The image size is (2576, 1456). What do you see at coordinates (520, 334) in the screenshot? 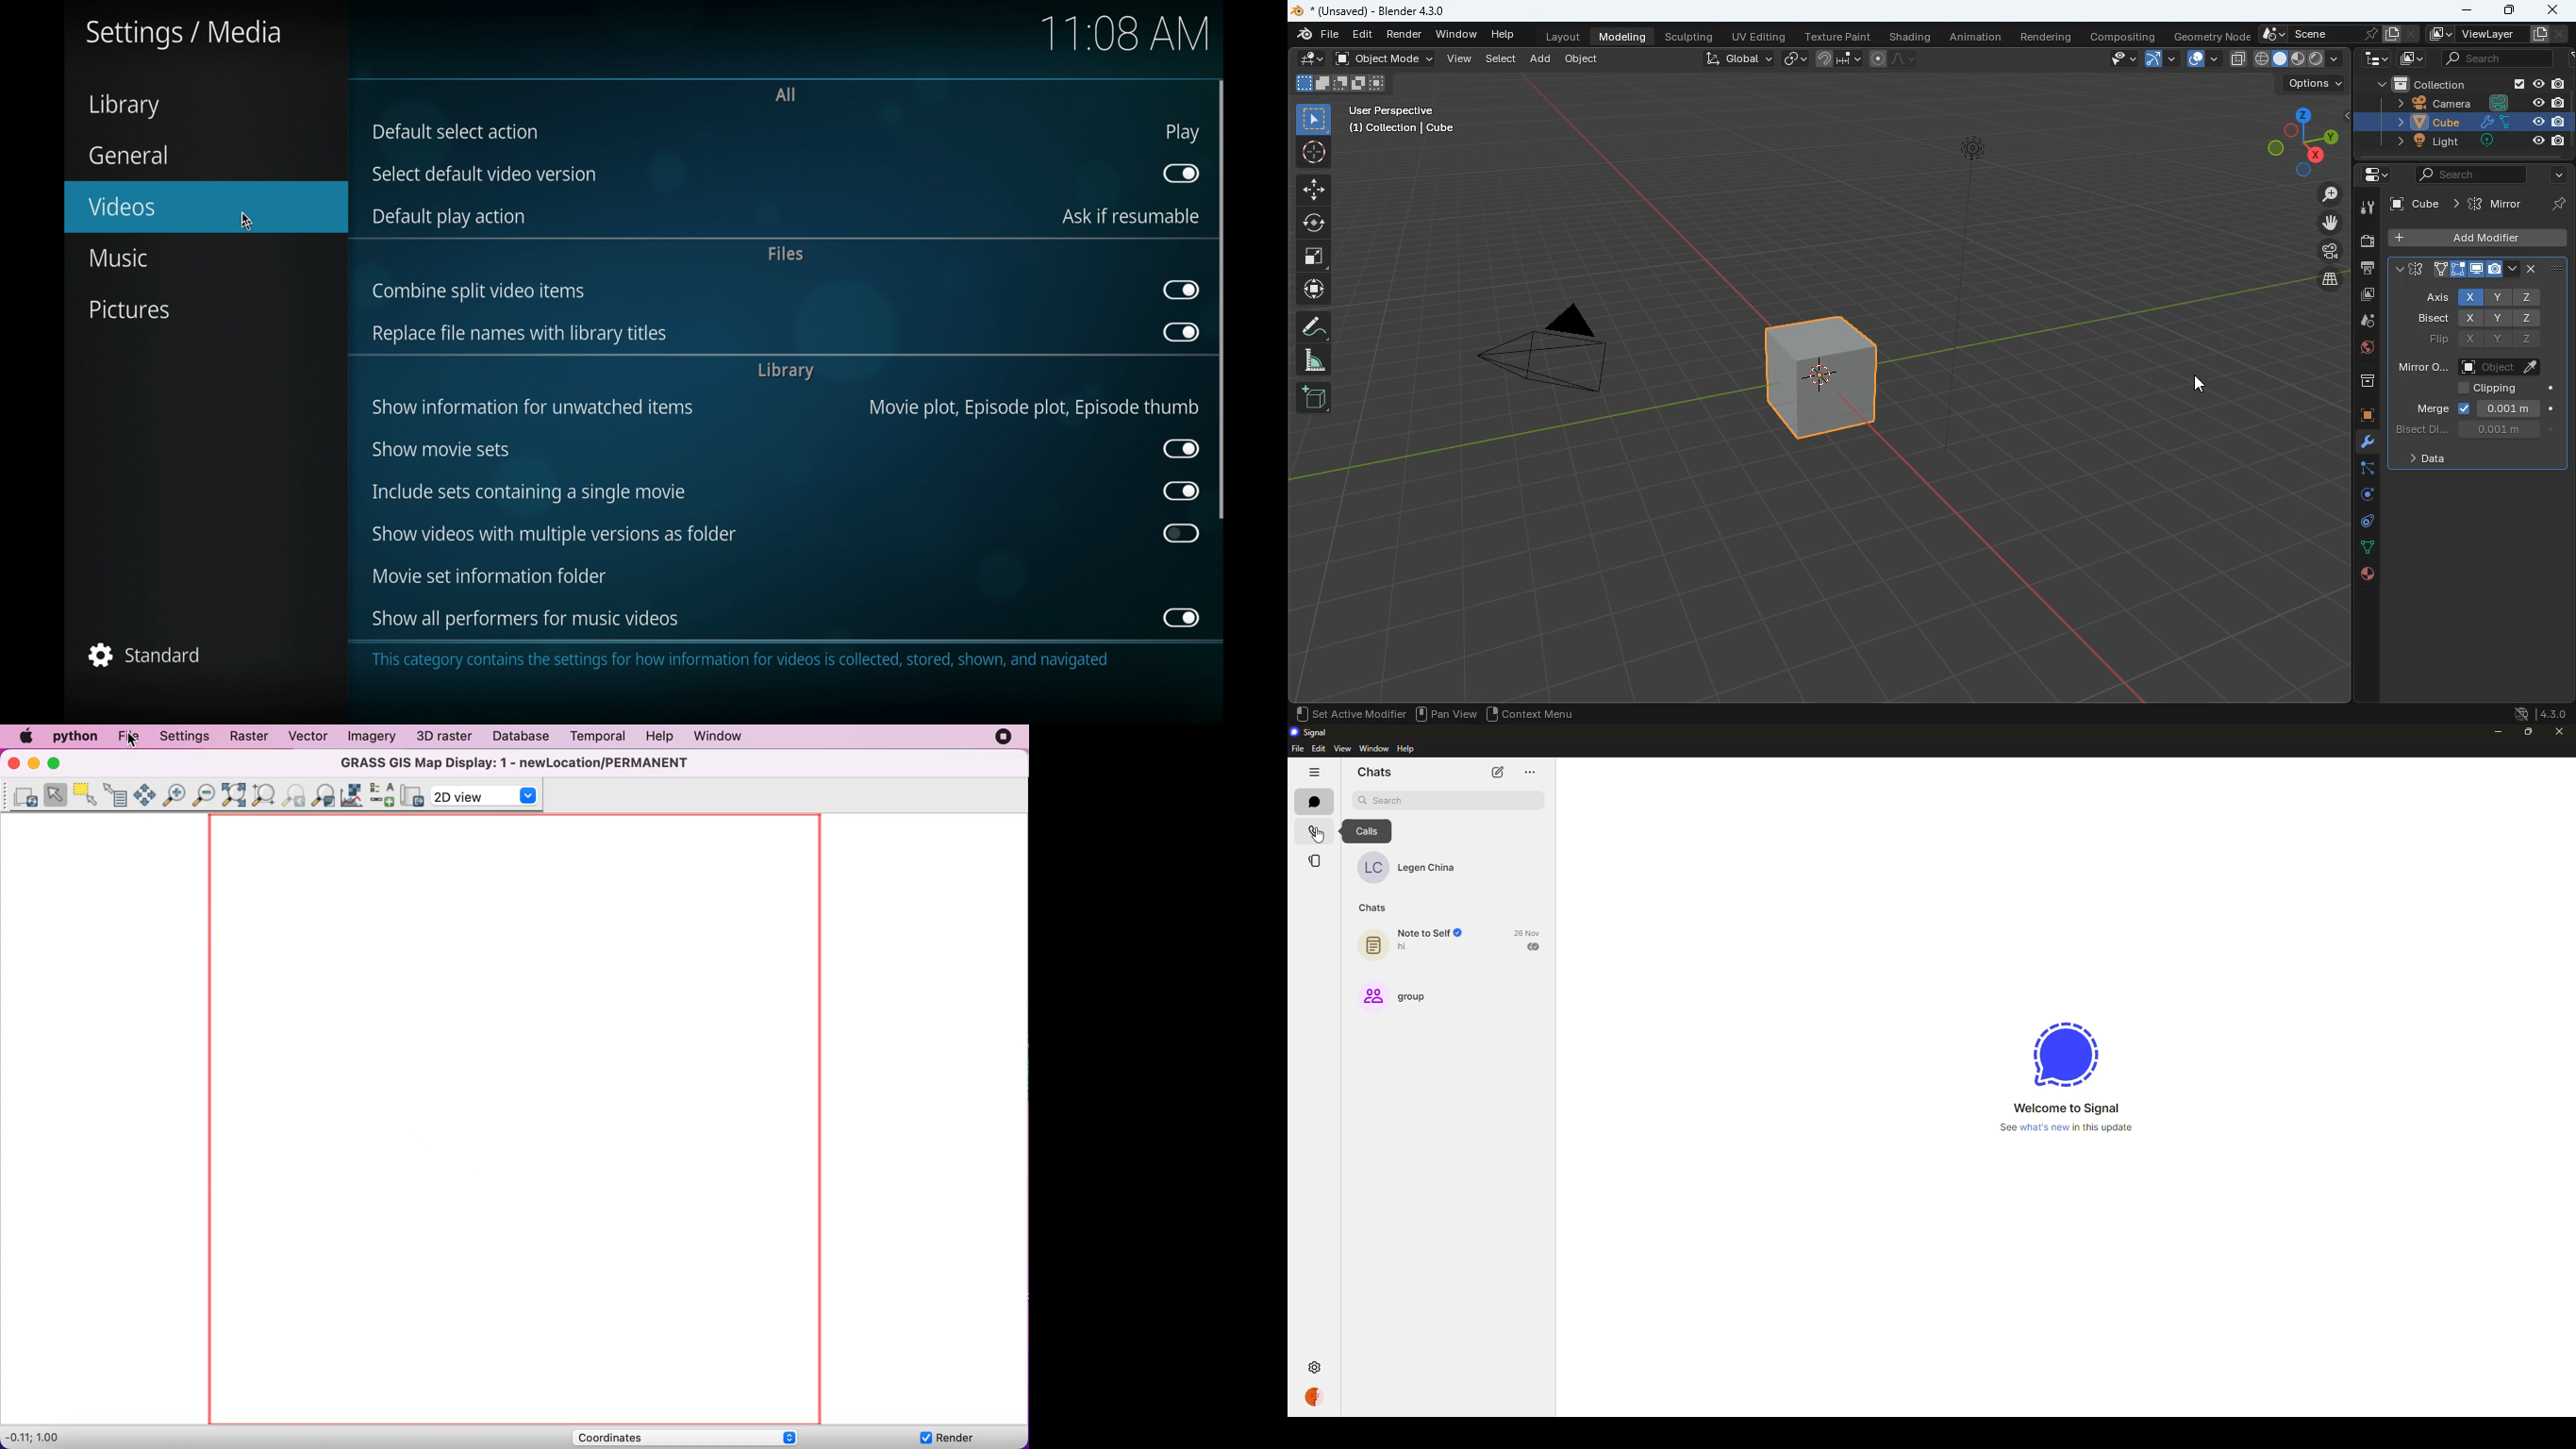
I see `replace file names with library titles` at bounding box center [520, 334].